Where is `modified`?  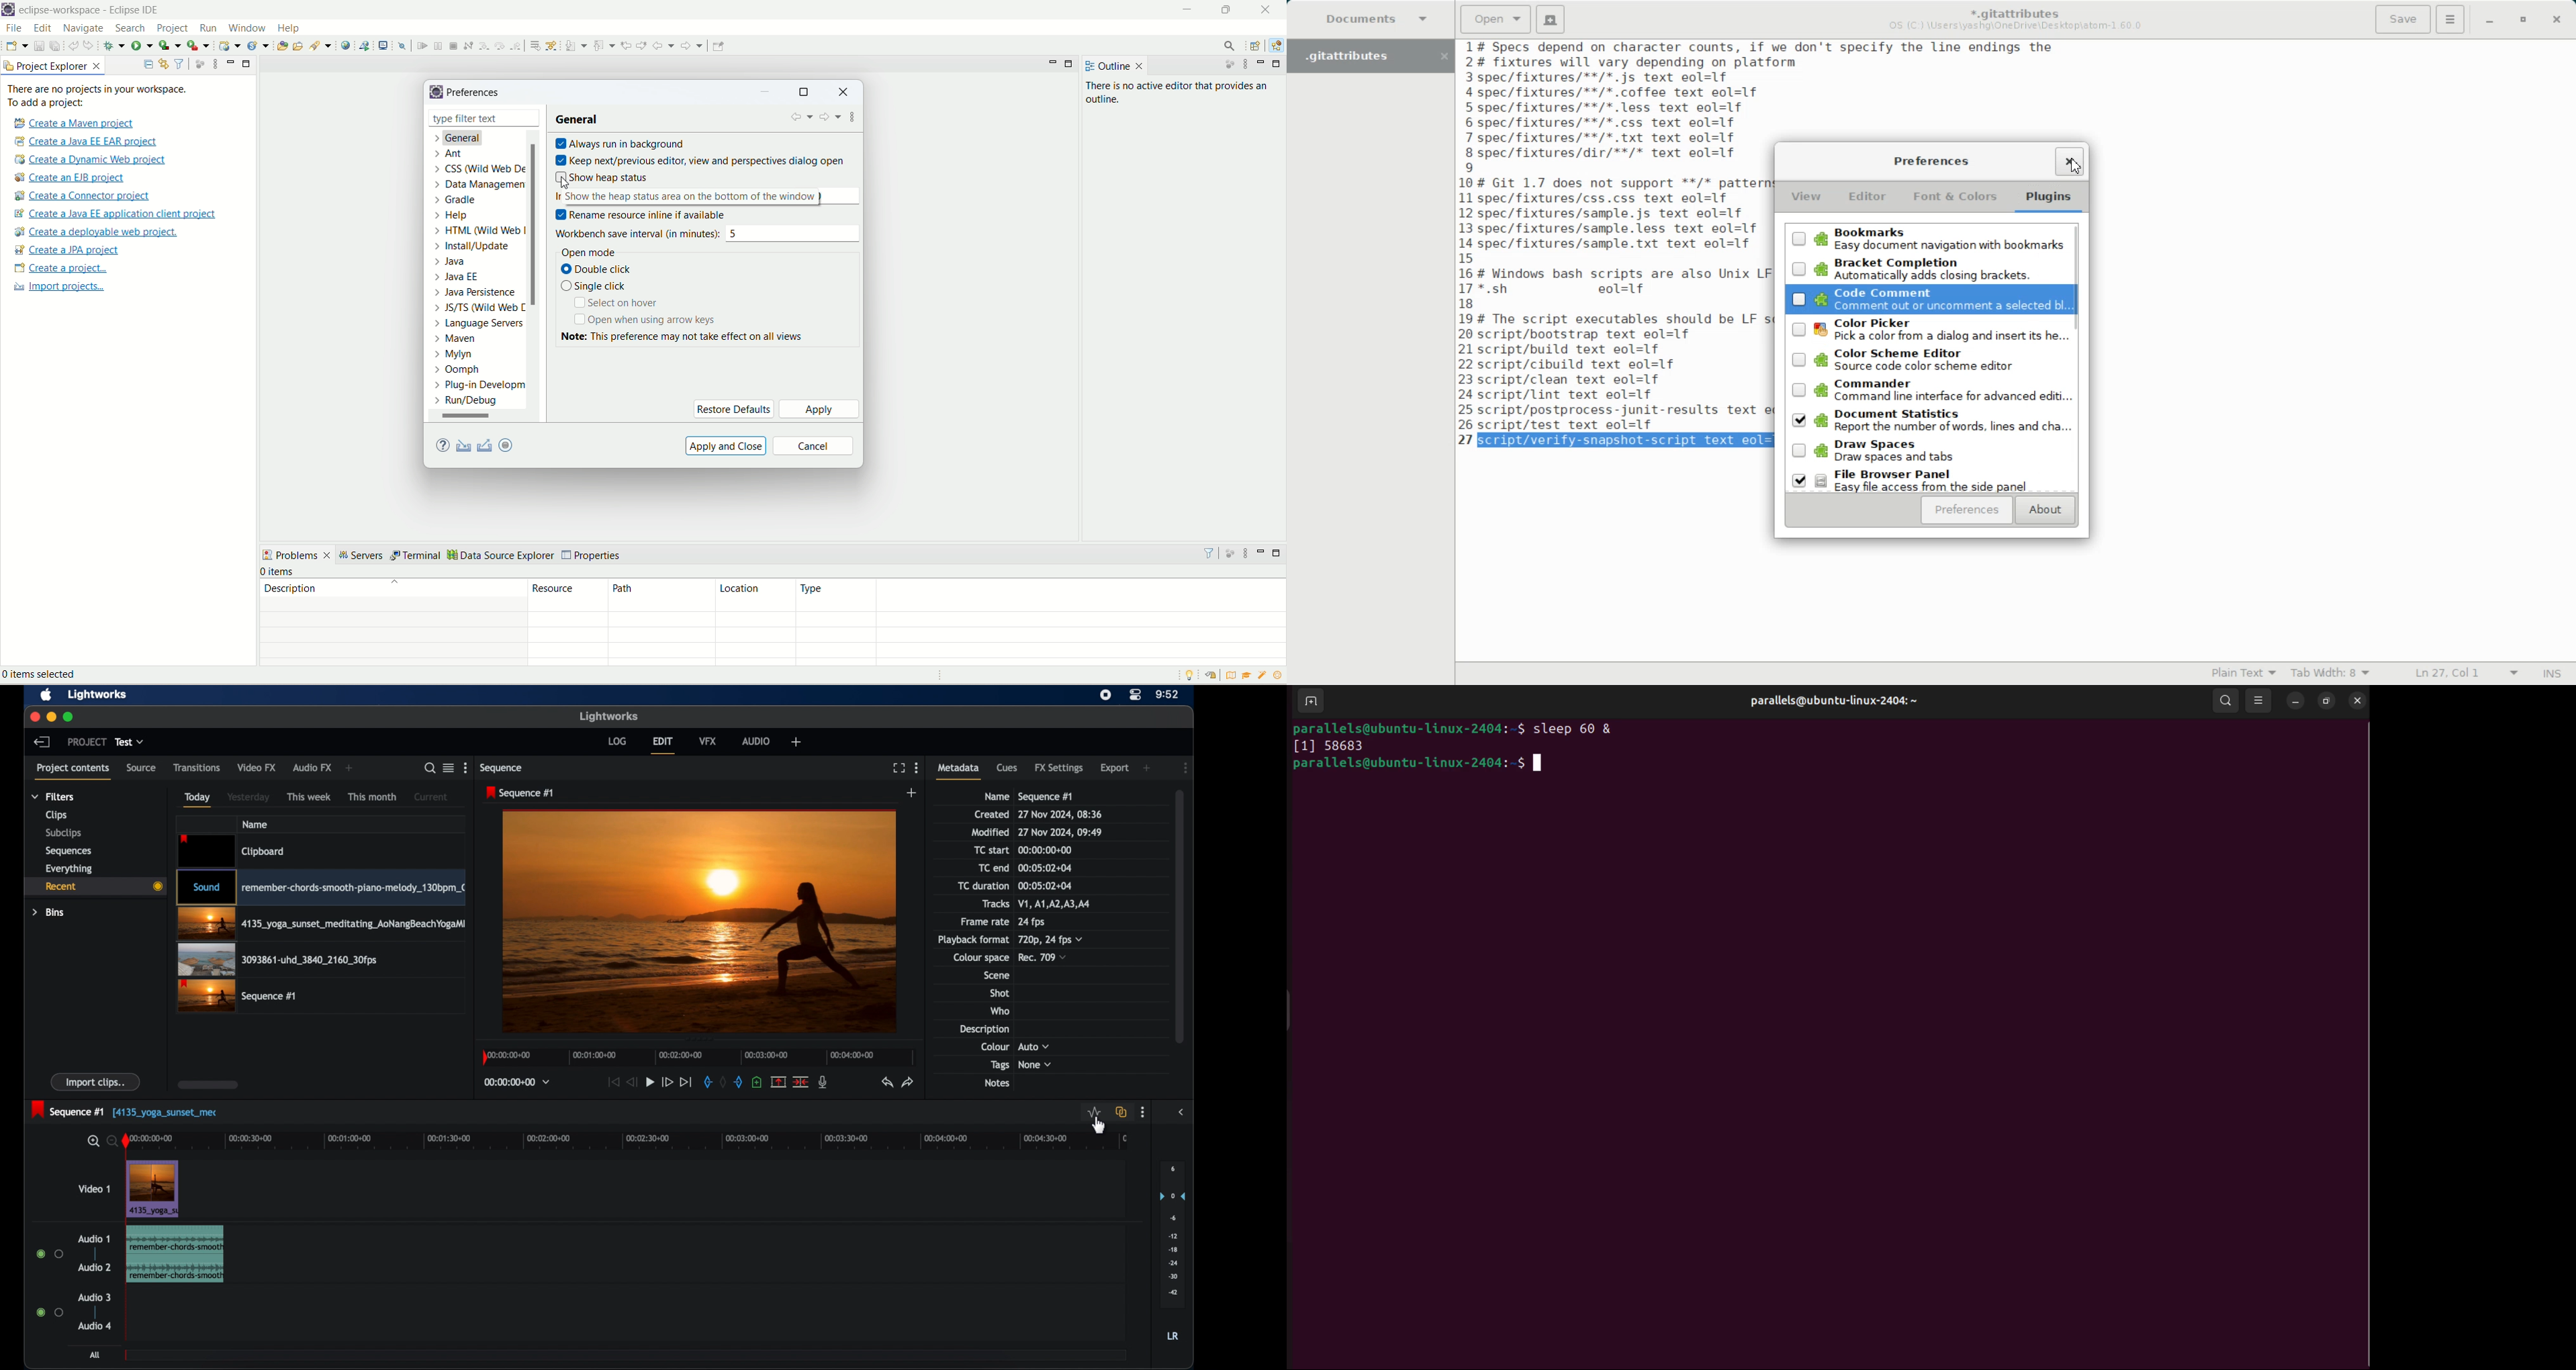 modified is located at coordinates (990, 832).